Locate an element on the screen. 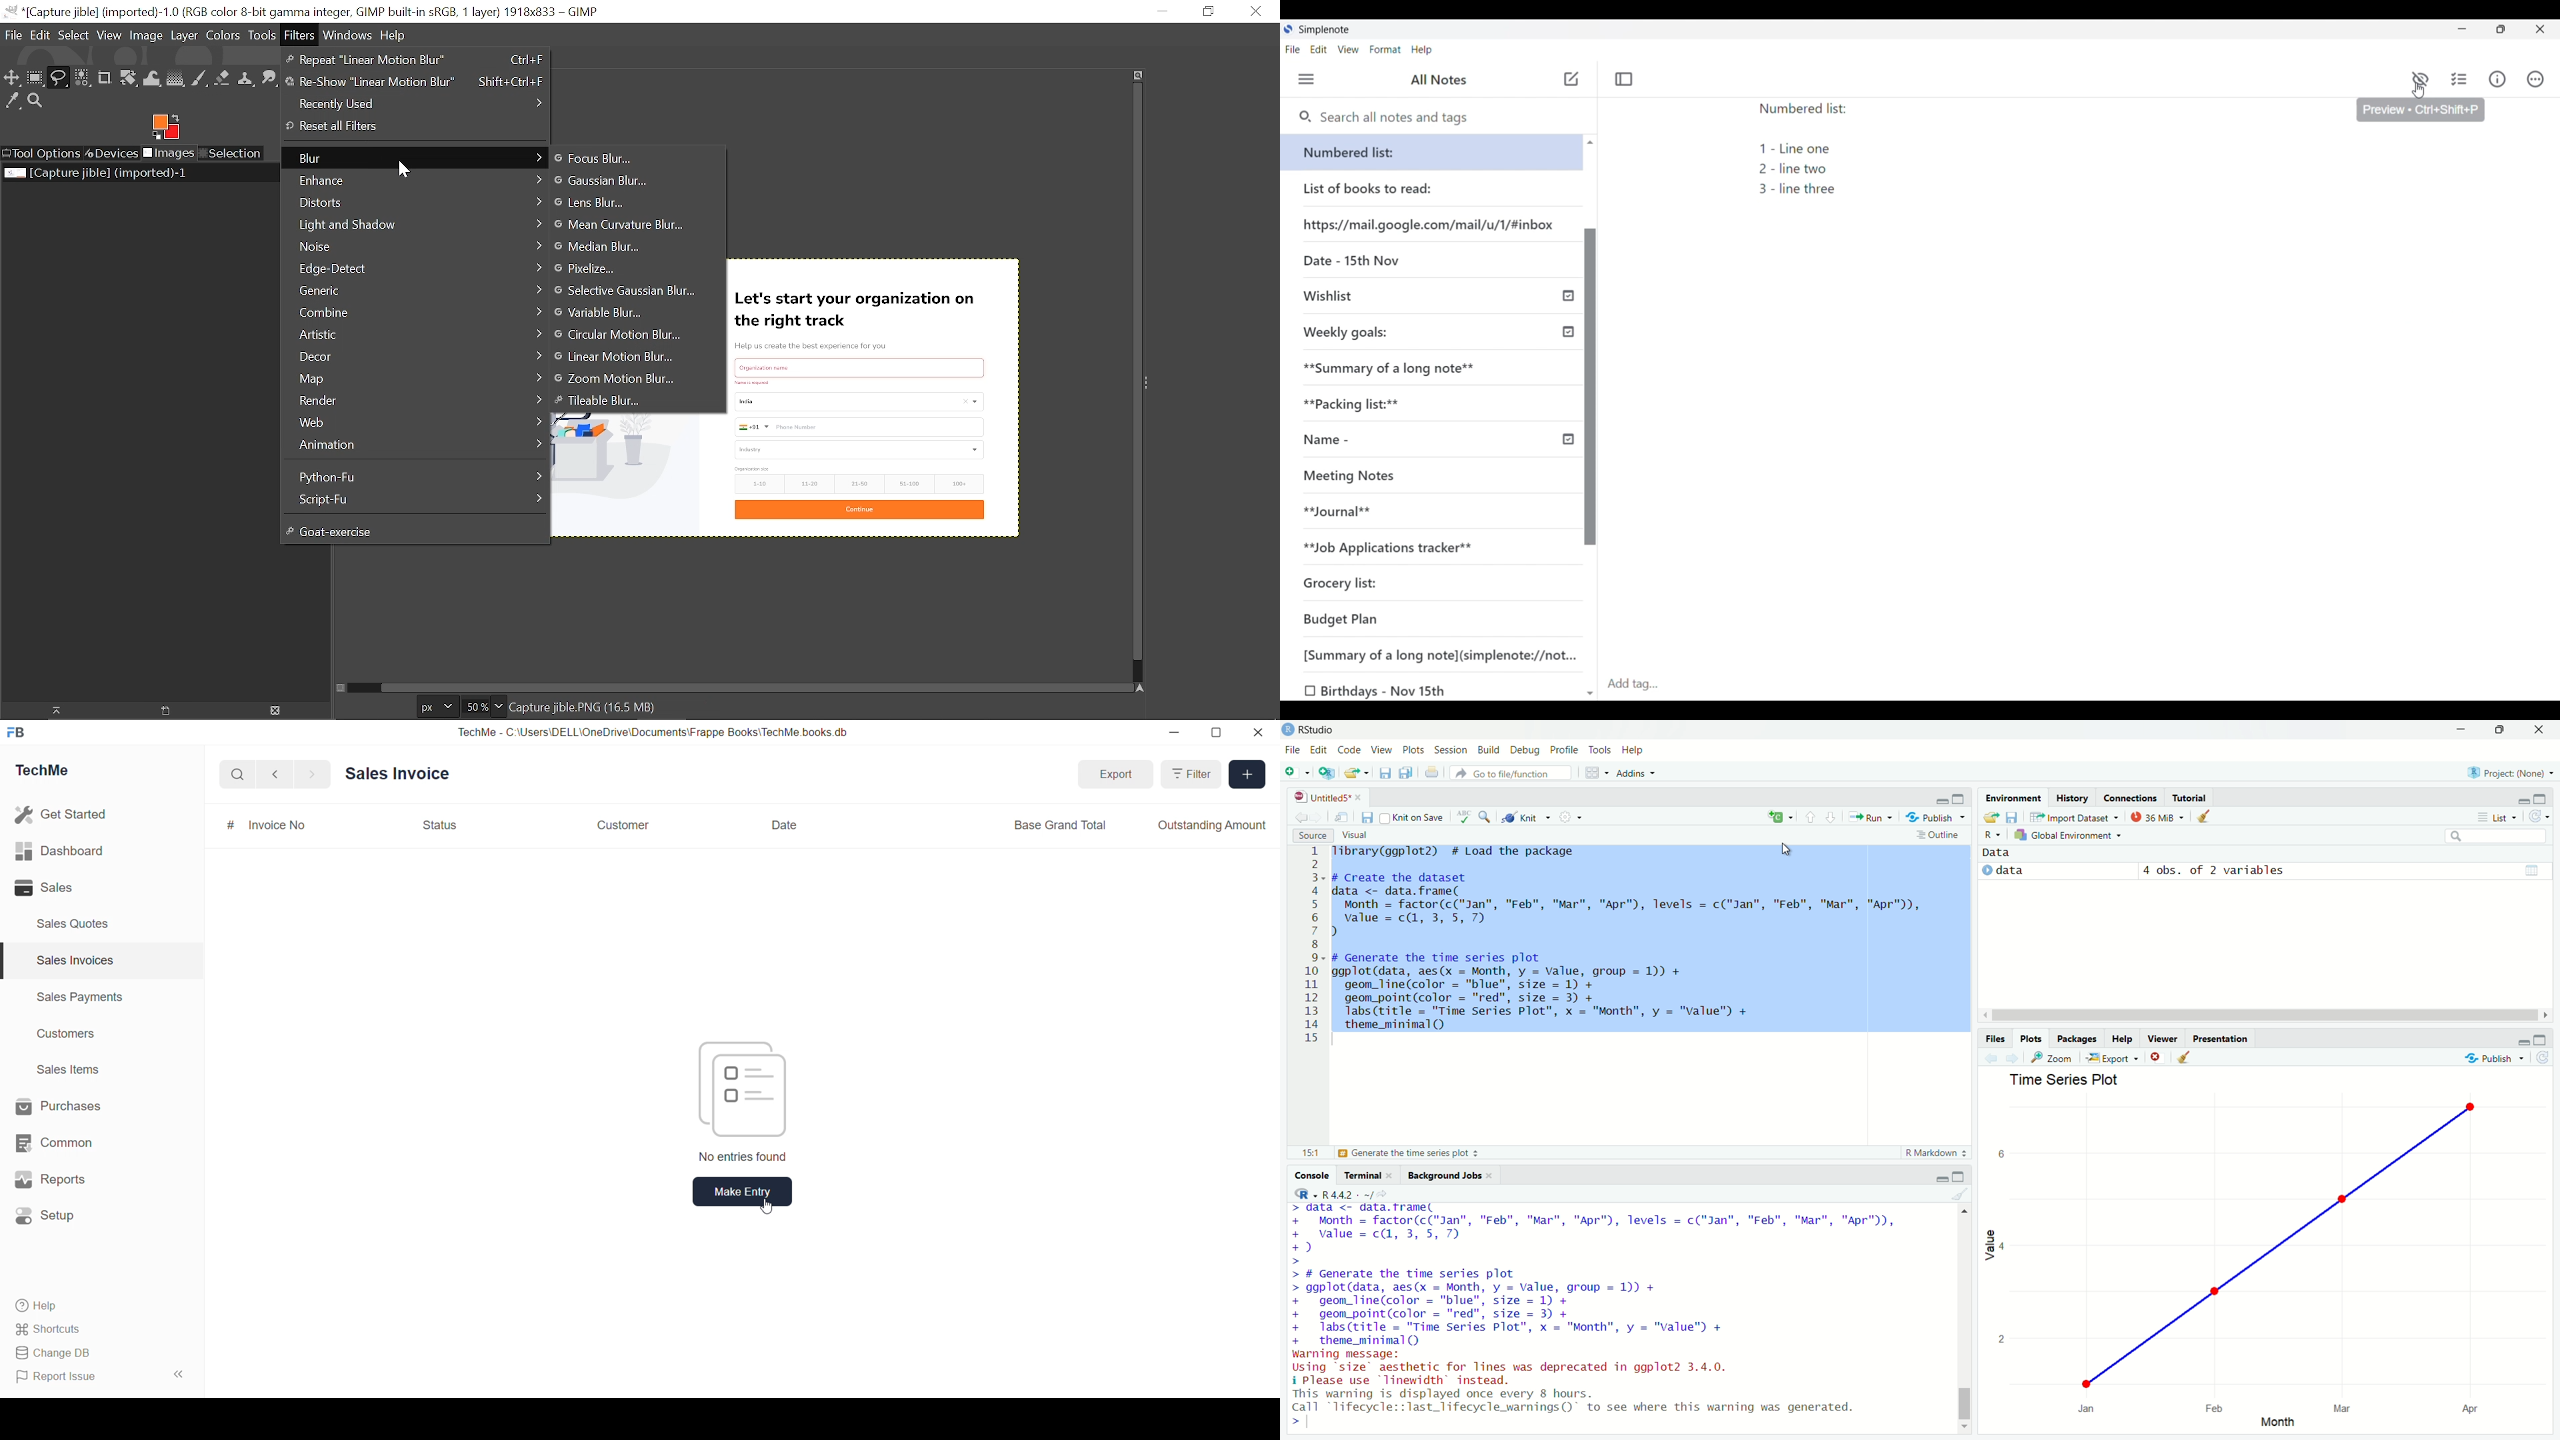 The height and width of the screenshot is (1456, 2576). Goat-exercise is located at coordinates (408, 530).